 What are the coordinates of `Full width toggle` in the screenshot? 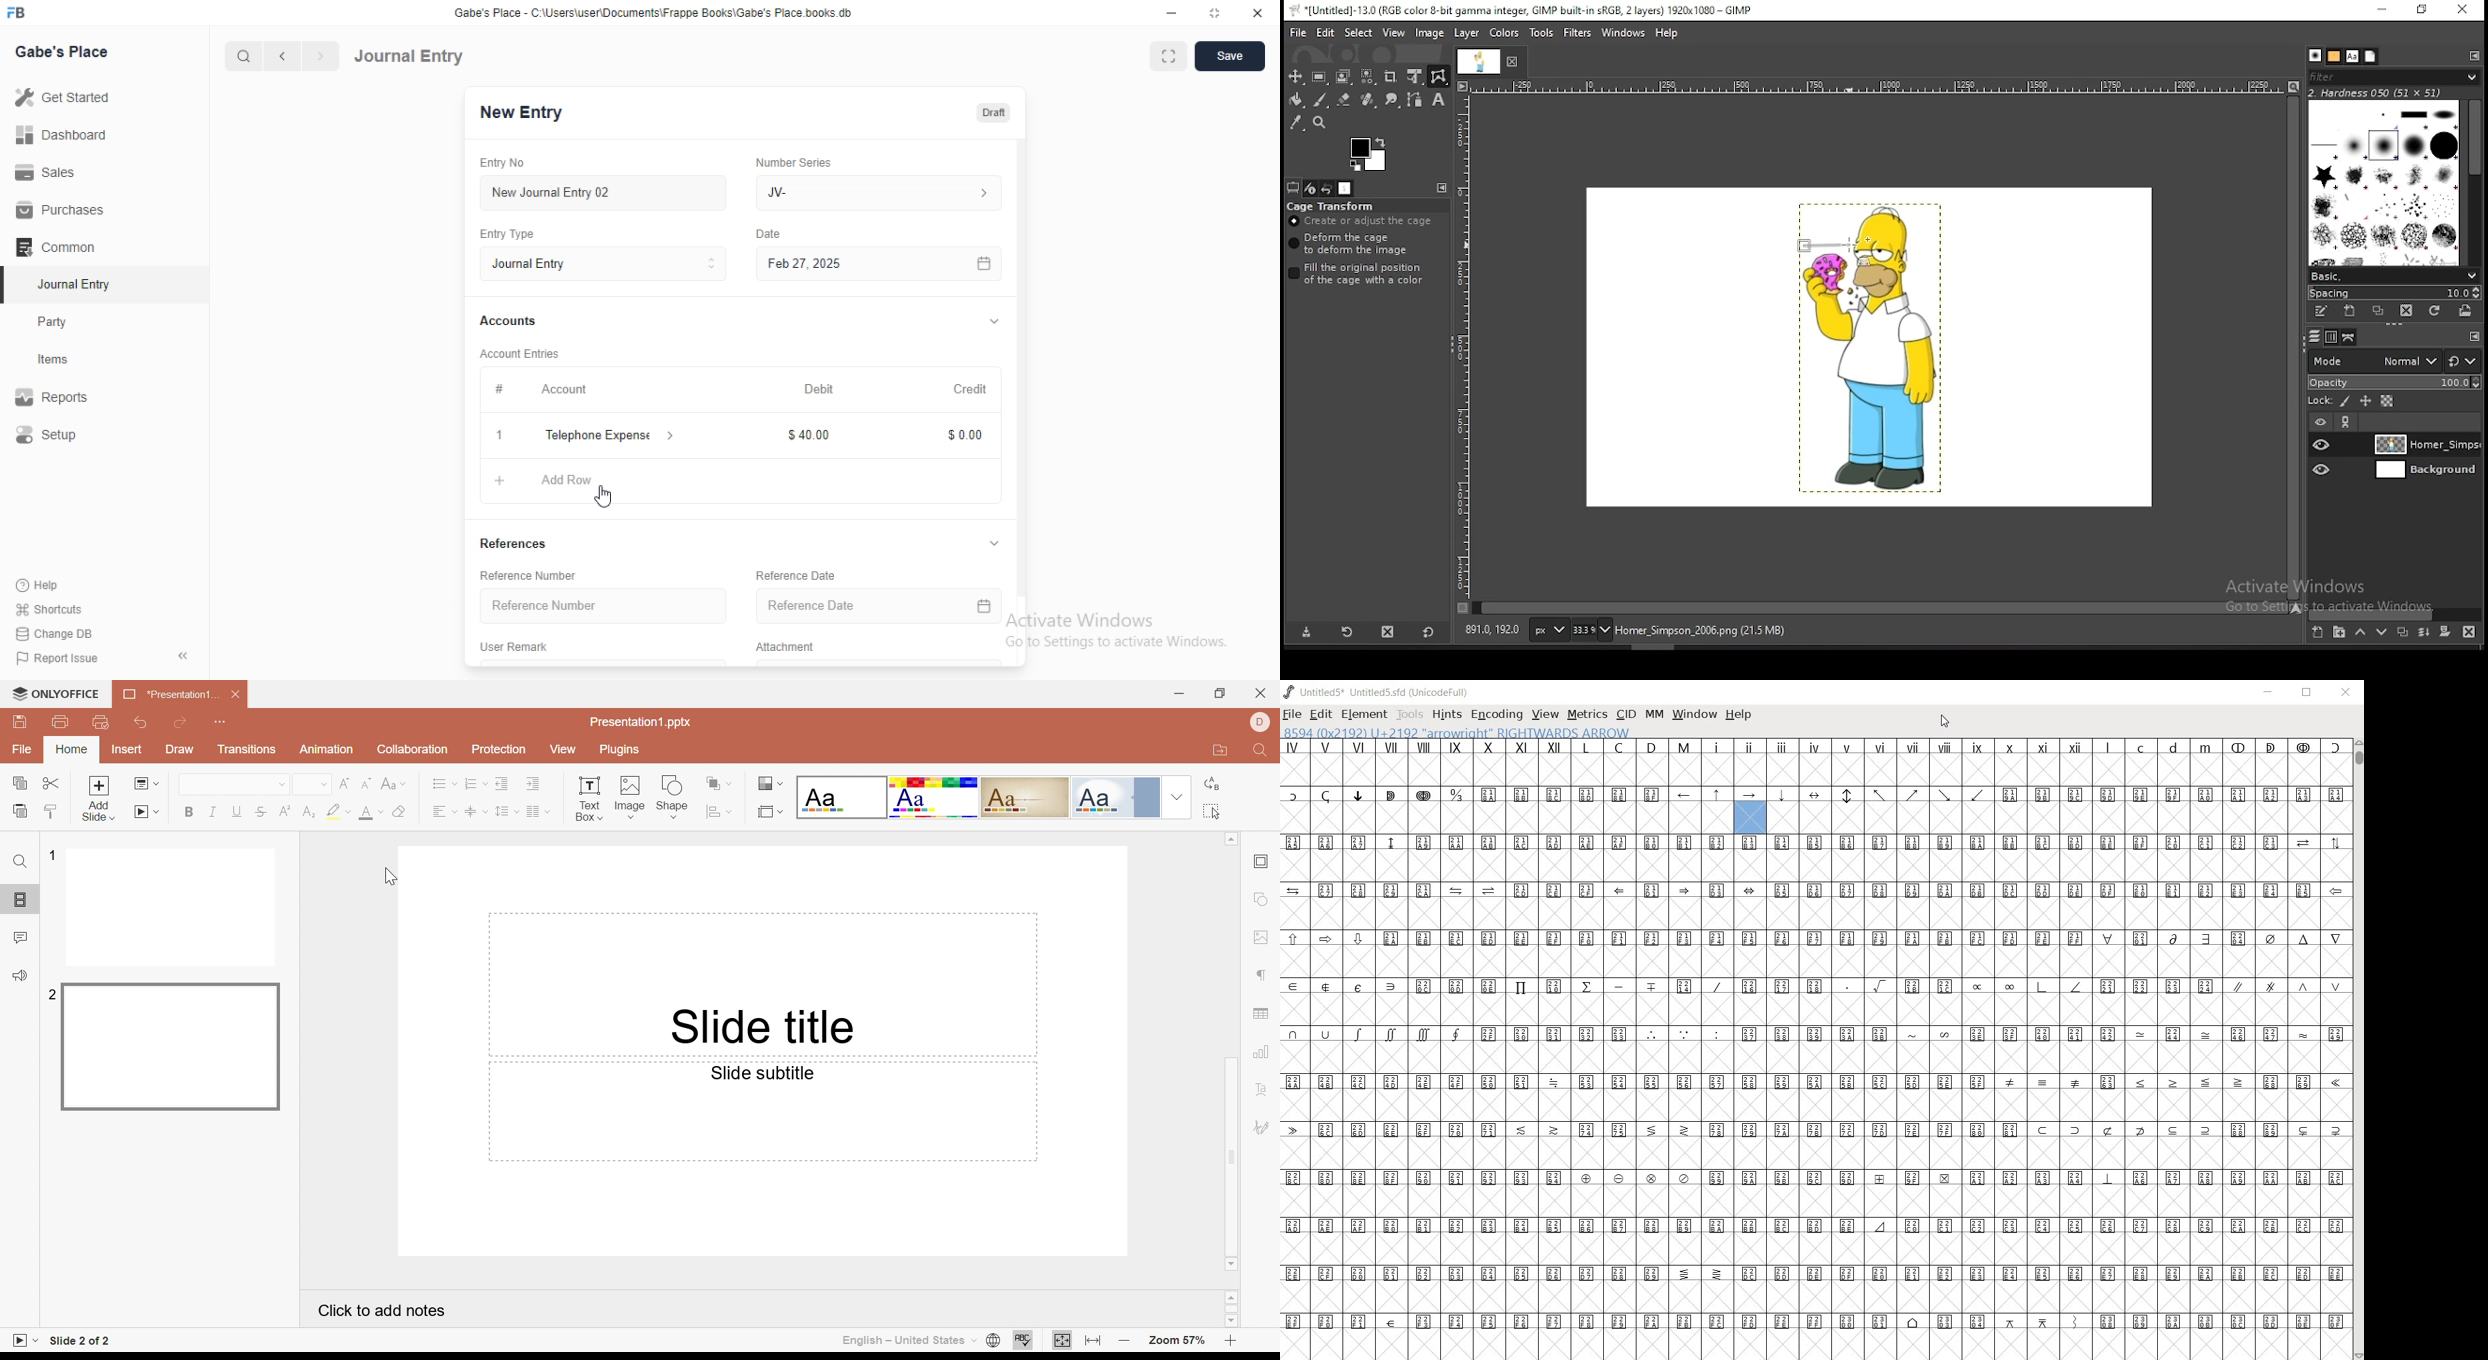 It's located at (1171, 56).